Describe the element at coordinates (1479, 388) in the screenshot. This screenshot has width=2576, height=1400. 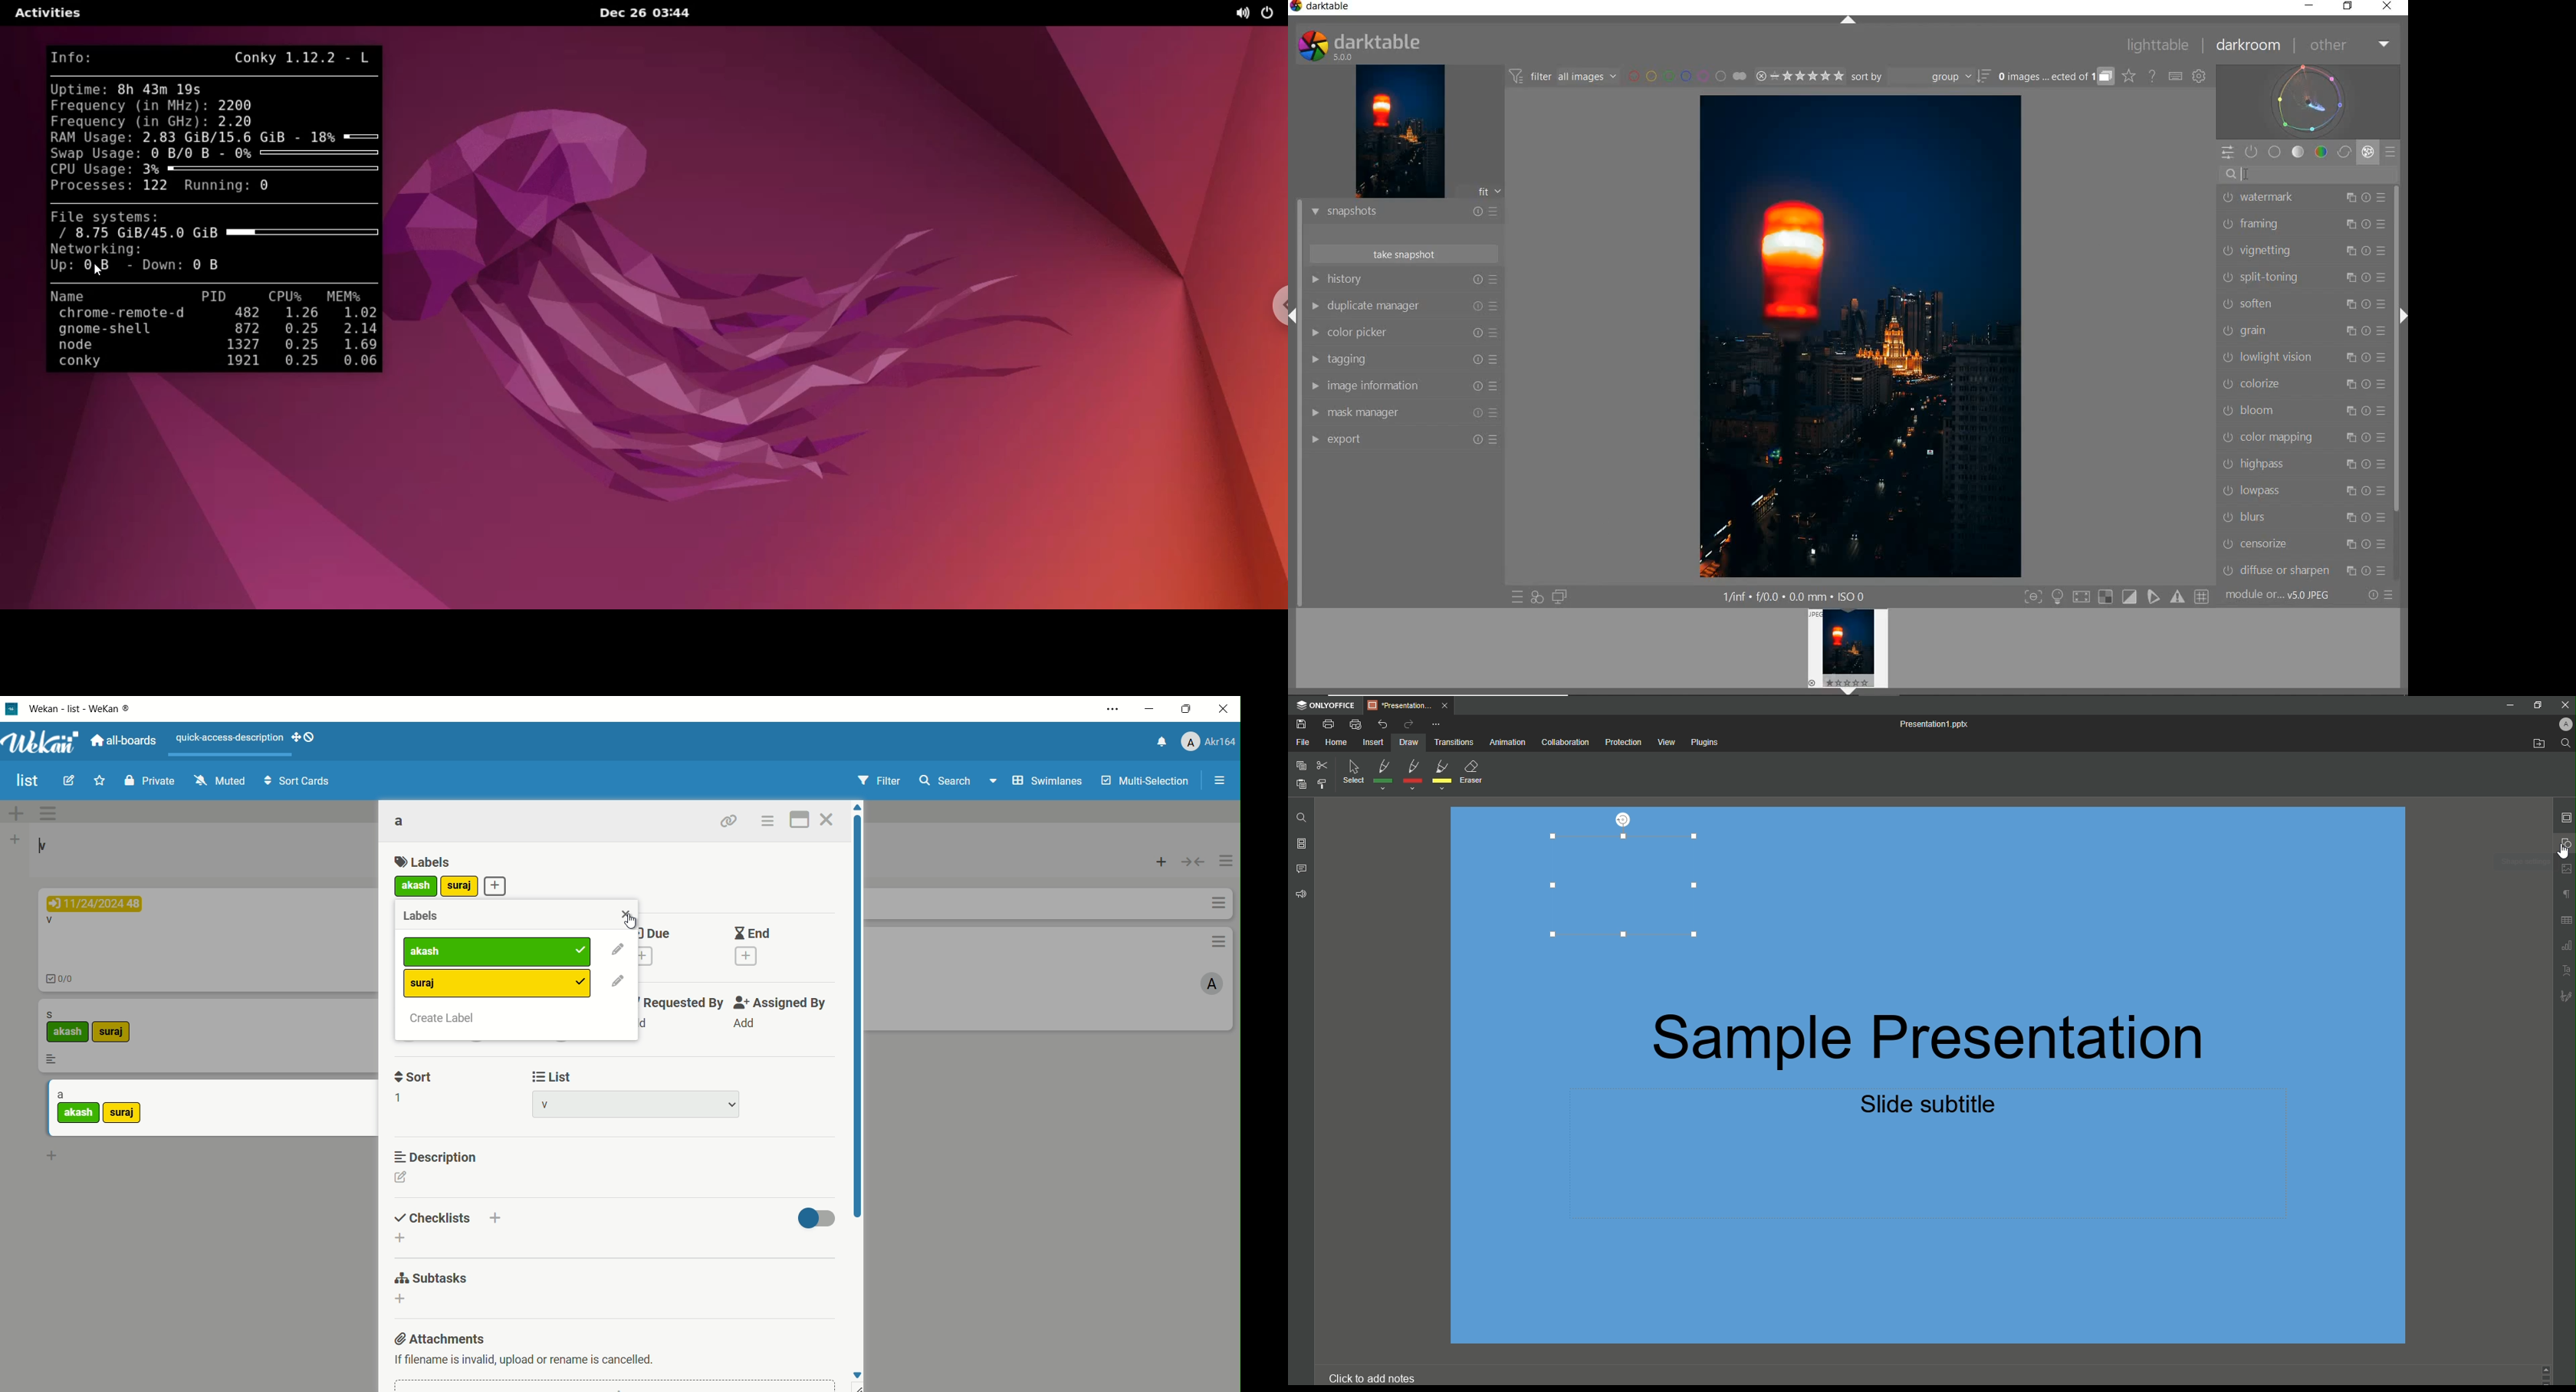
I see `Reset` at that location.